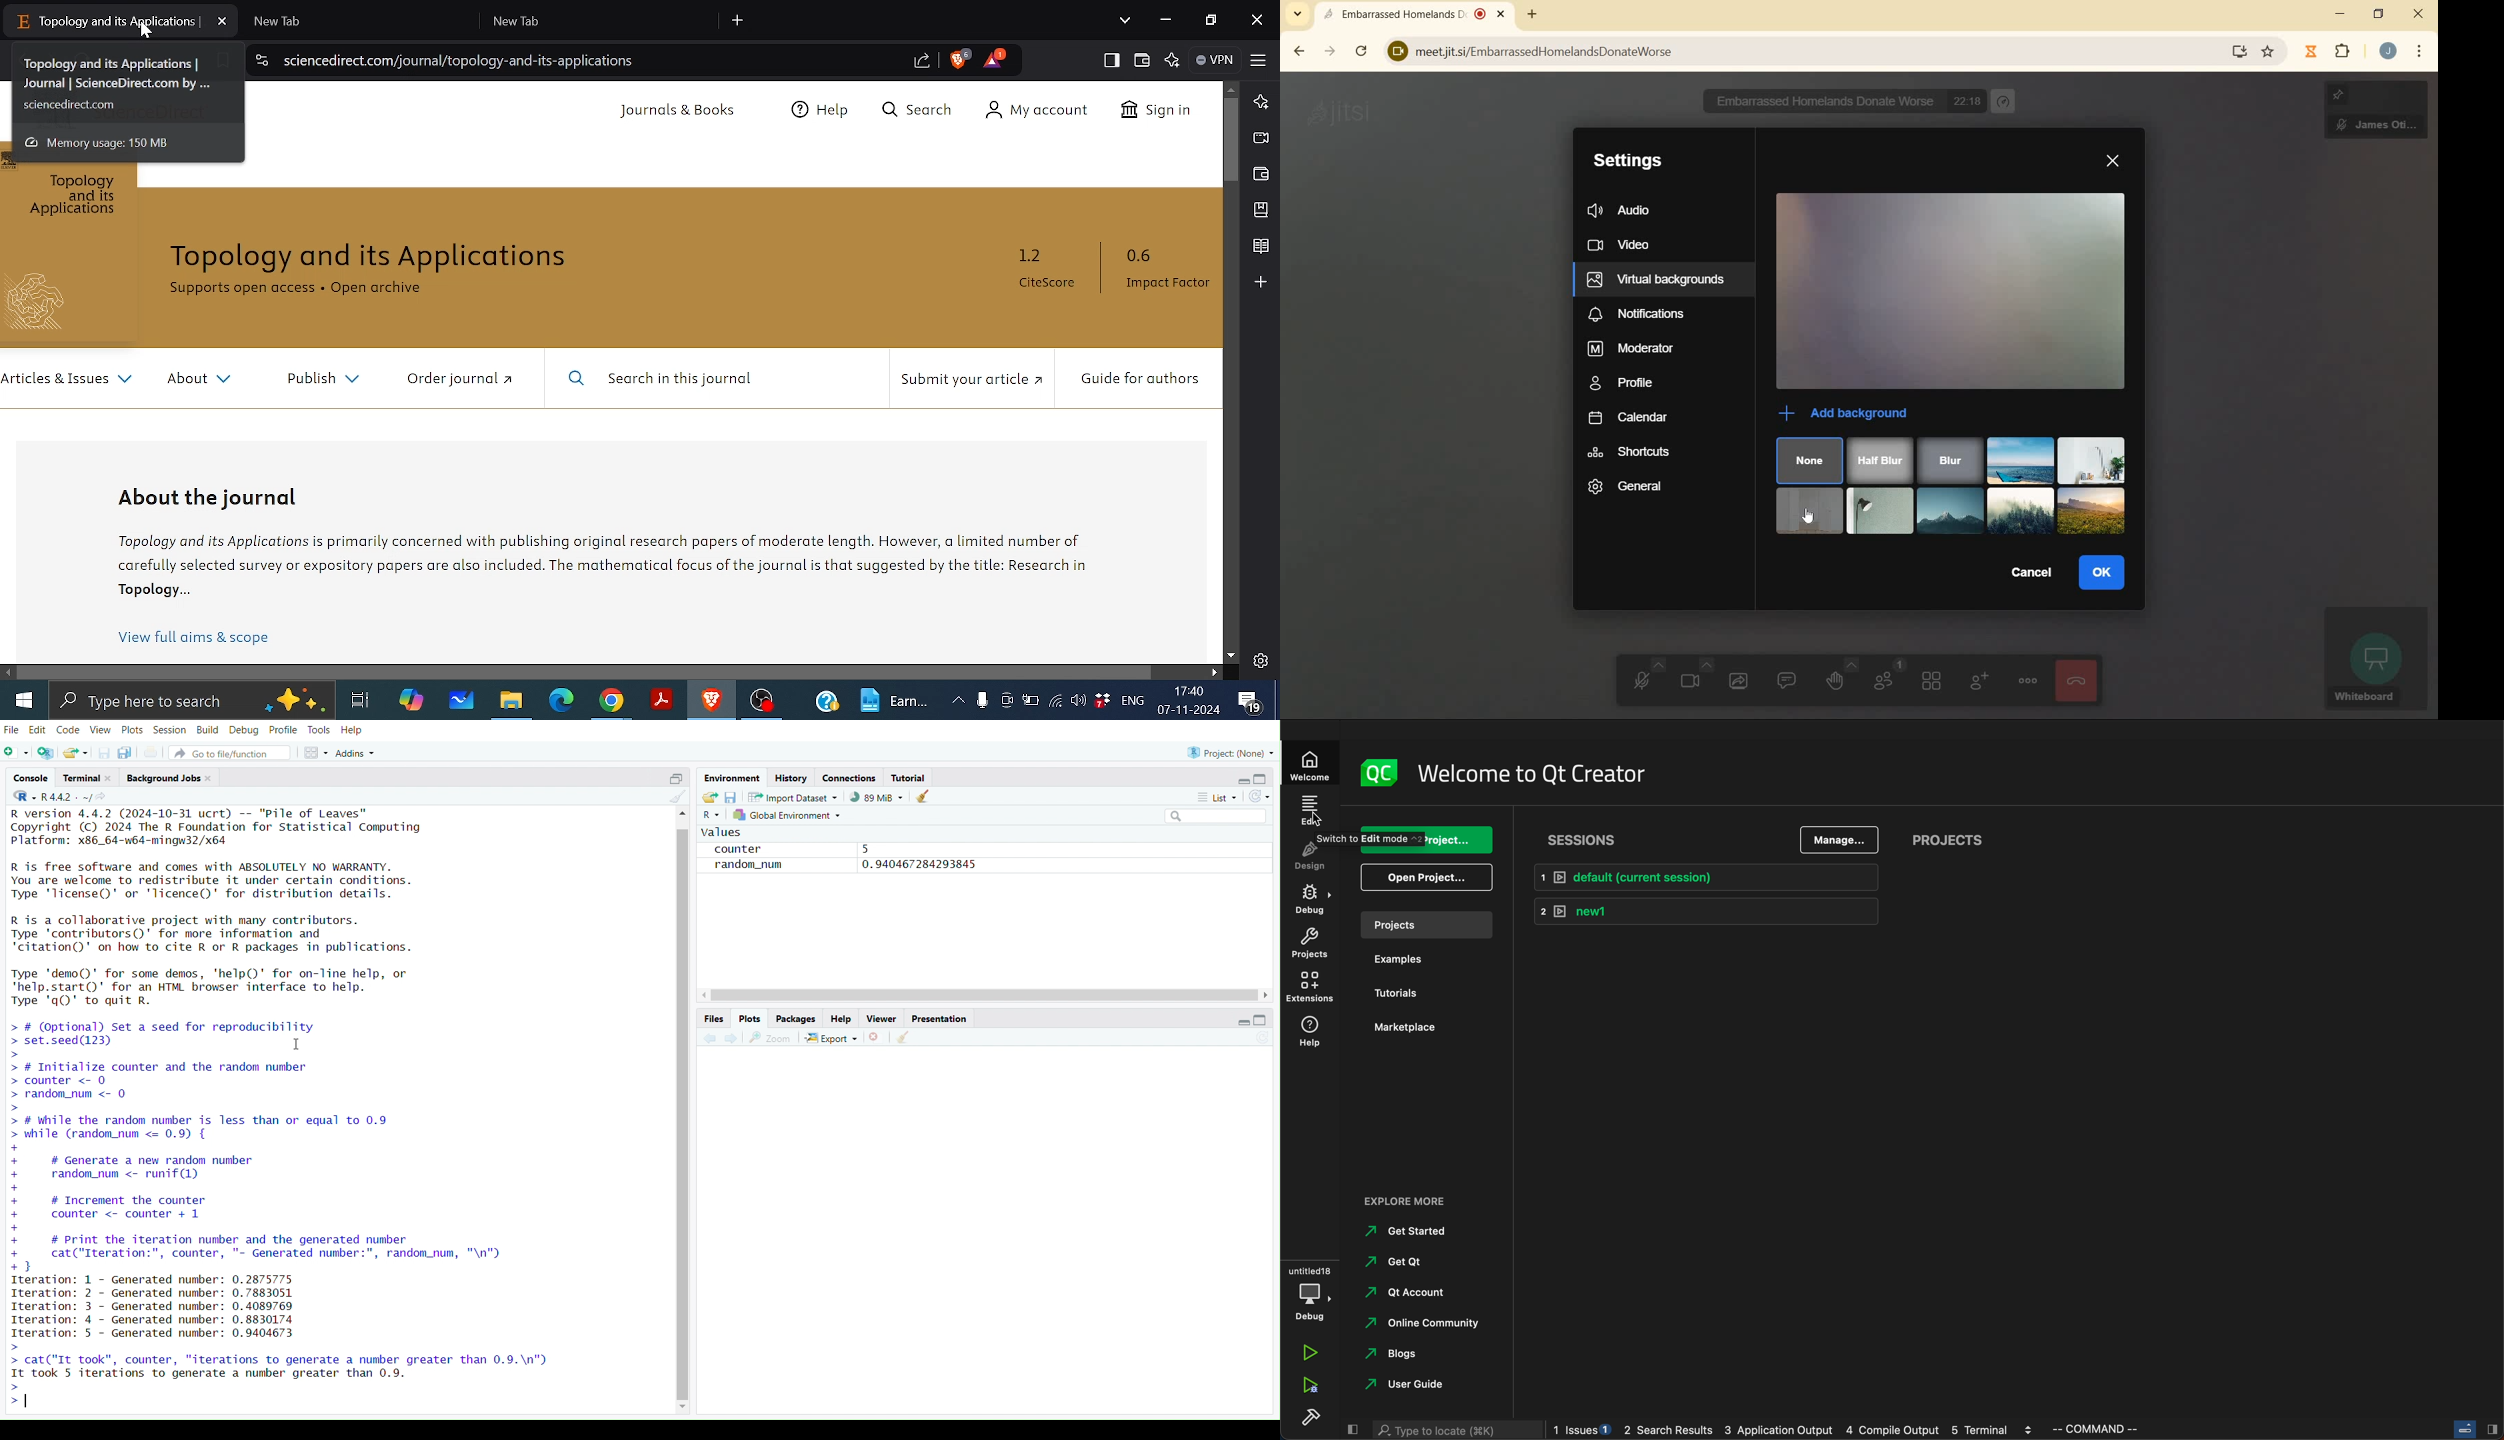  Describe the element at coordinates (1658, 278) in the screenshot. I see `virtual backgrounds` at that location.